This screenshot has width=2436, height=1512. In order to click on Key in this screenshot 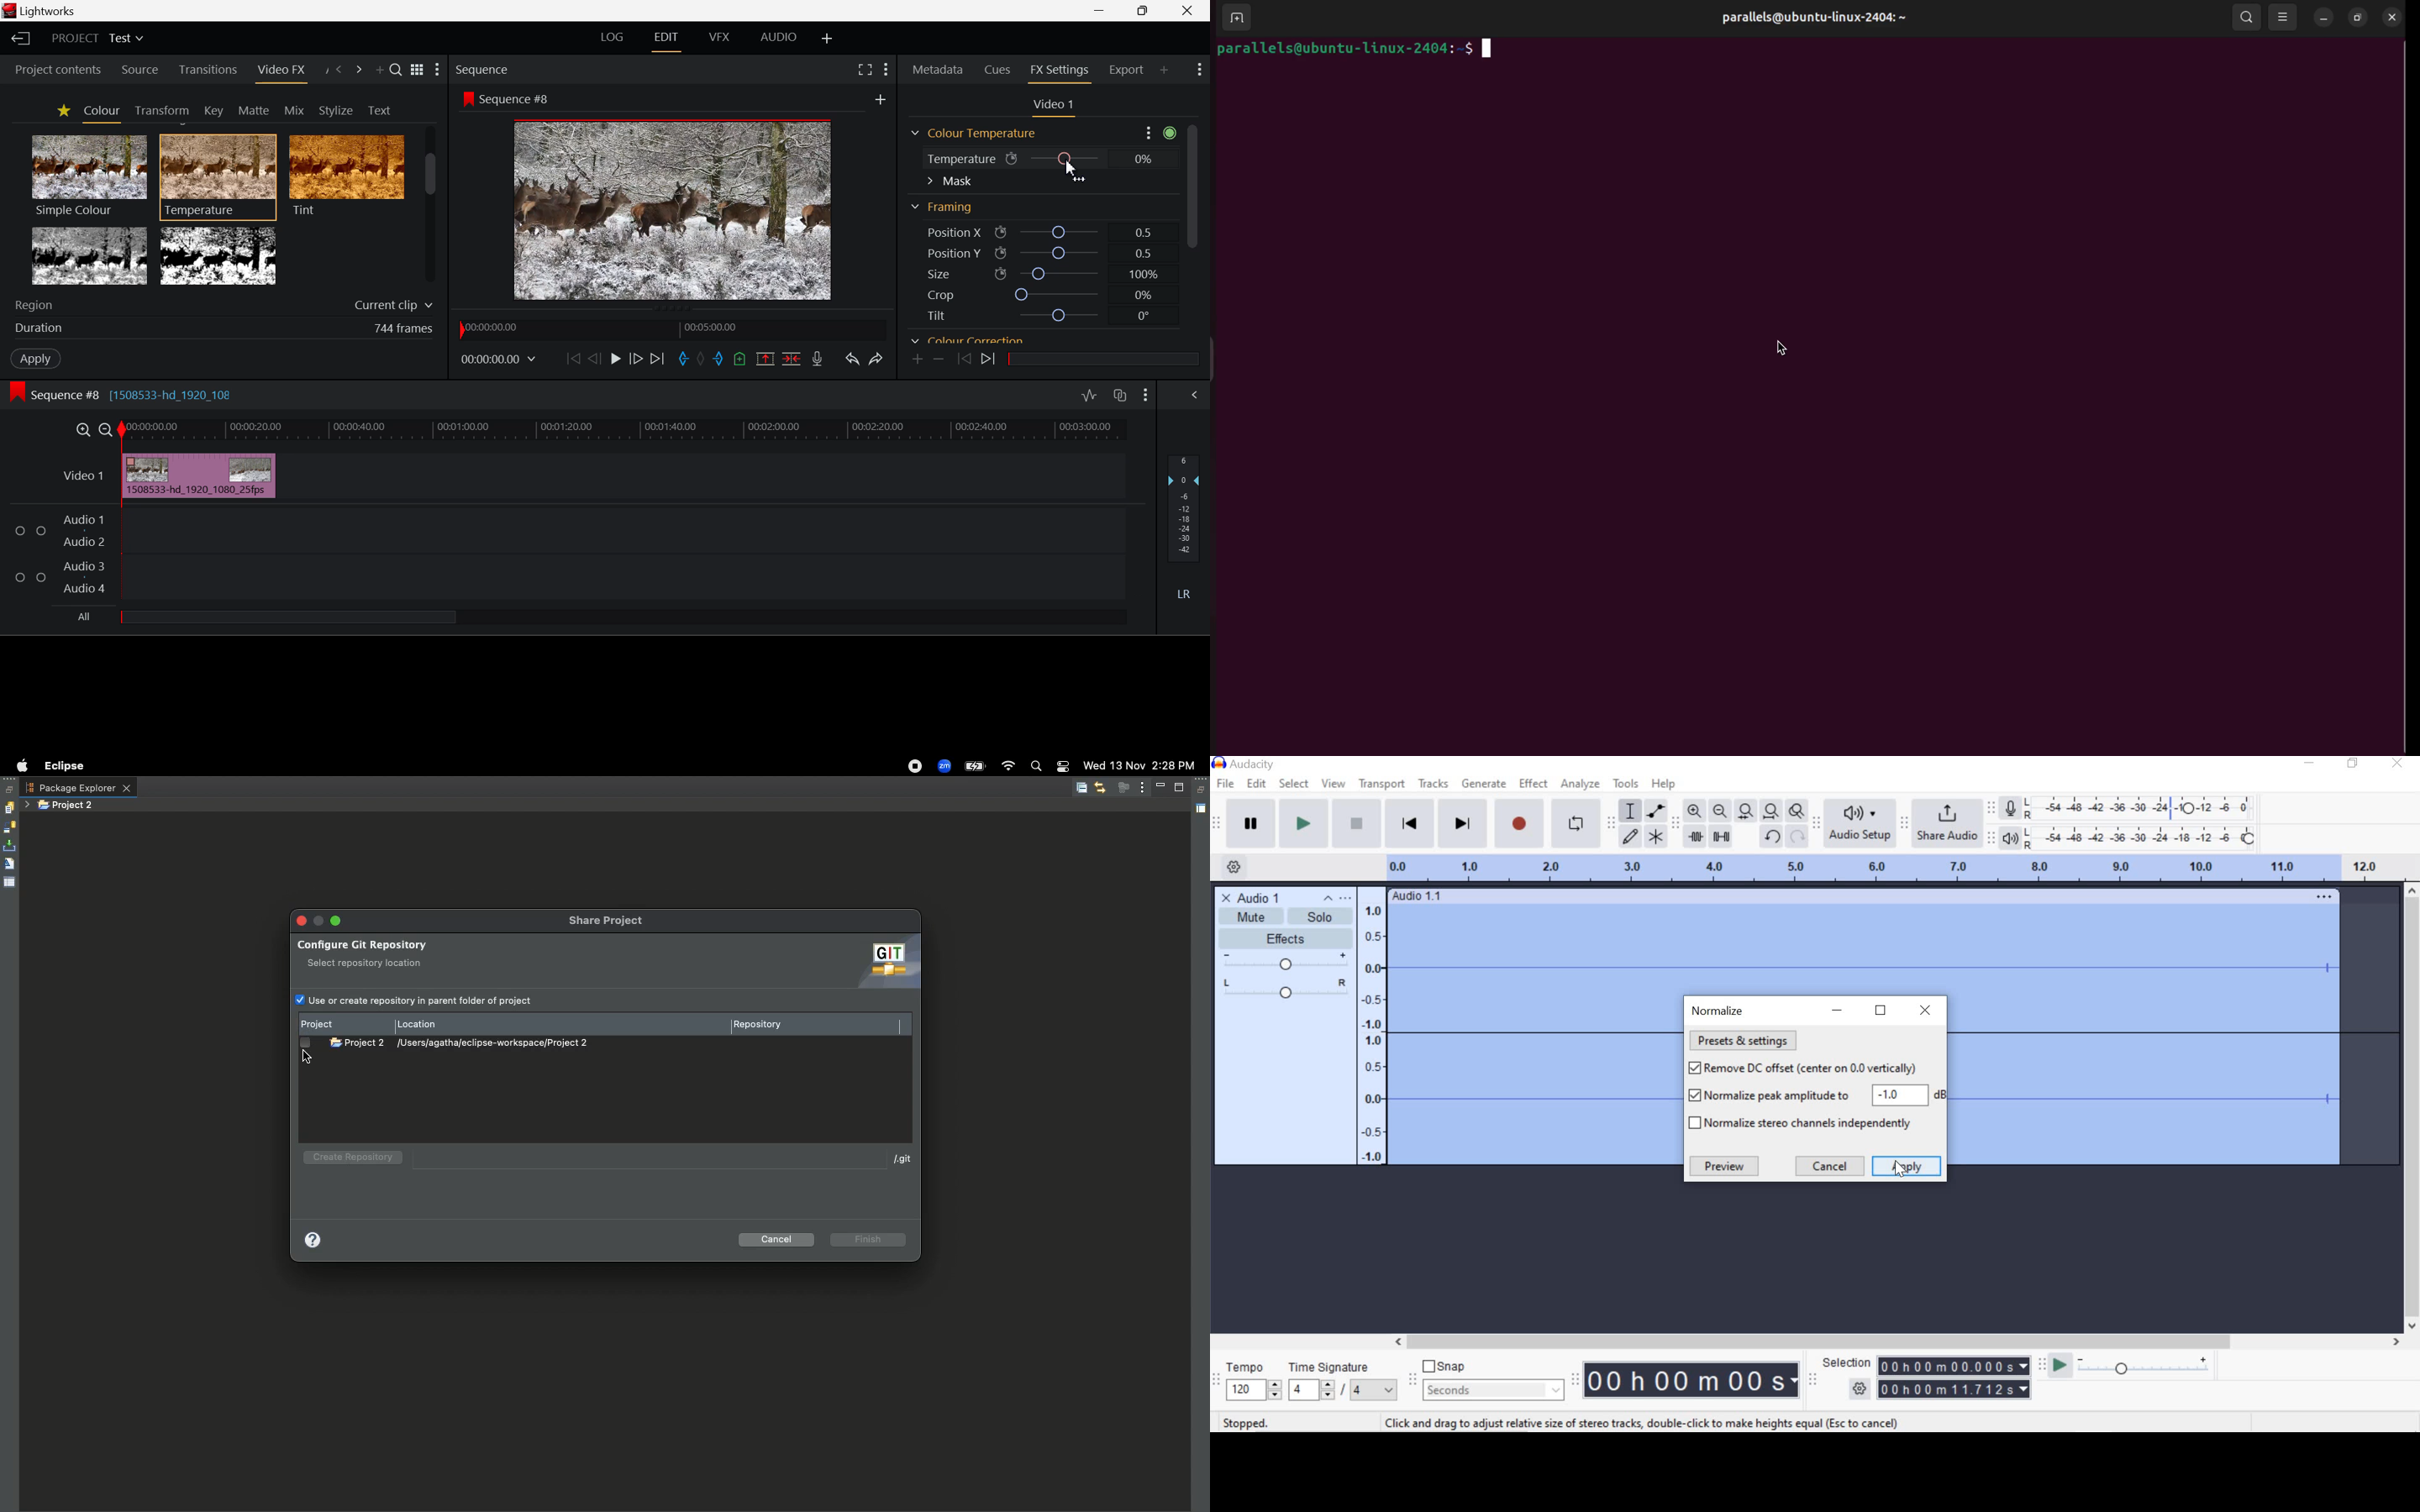, I will do `click(213, 110)`.